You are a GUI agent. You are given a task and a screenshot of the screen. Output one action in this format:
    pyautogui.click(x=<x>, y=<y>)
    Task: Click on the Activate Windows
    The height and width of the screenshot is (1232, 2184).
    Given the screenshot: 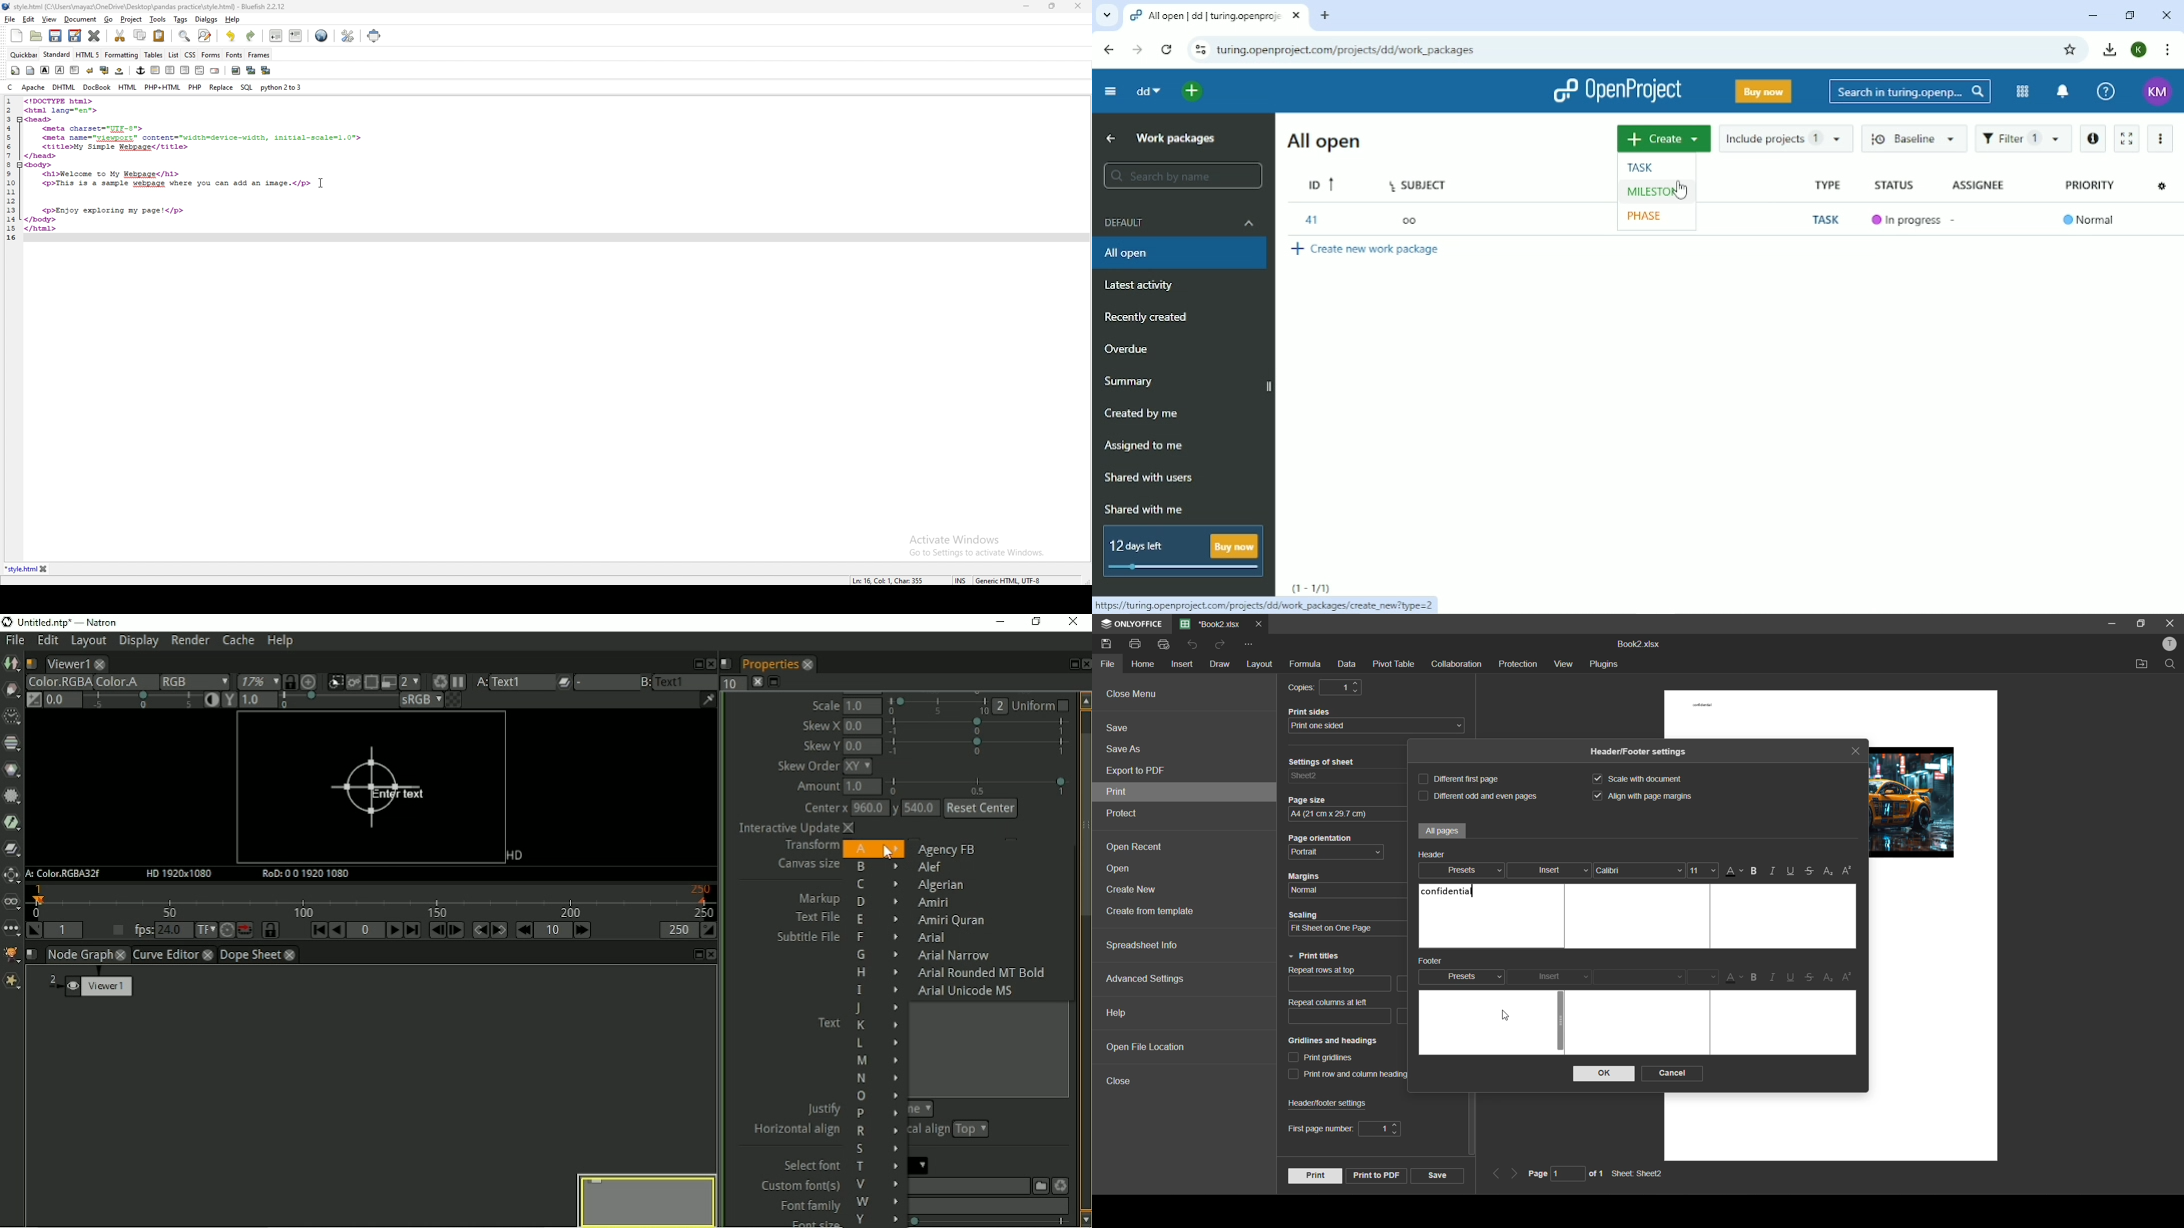 What is the action you would take?
    pyautogui.click(x=955, y=540)
    